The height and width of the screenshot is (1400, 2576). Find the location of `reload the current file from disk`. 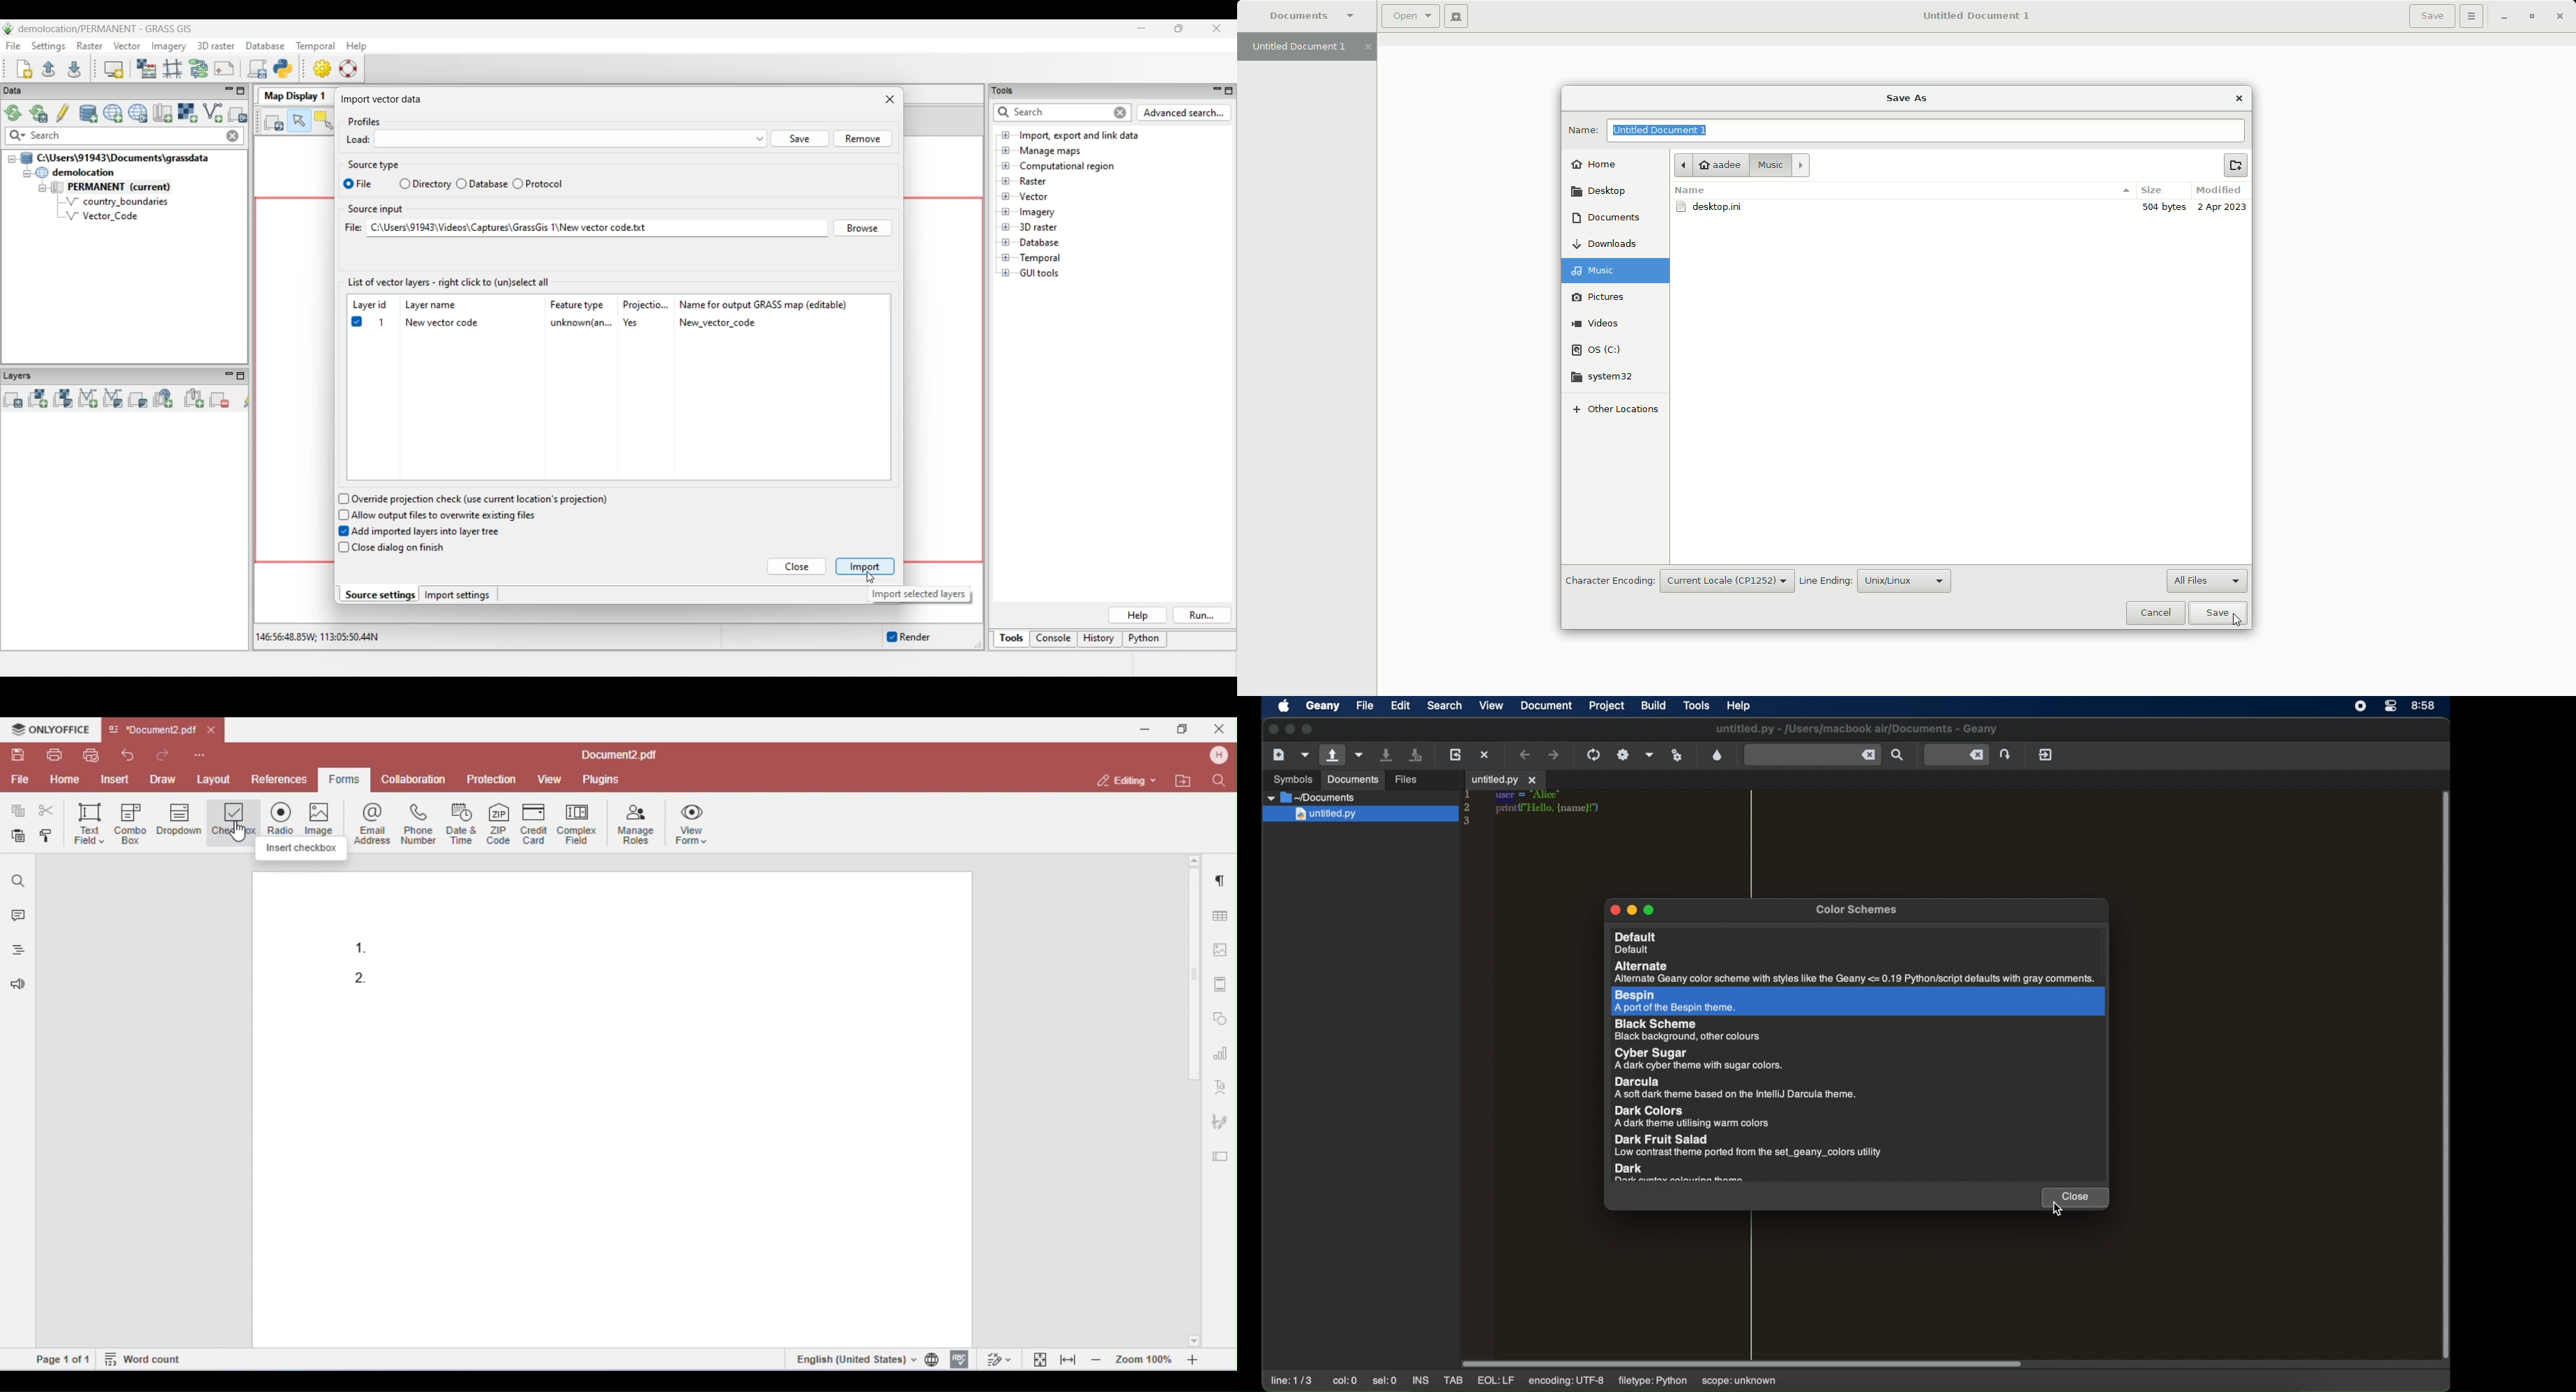

reload the current file from disk is located at coordinates (1456, 755).